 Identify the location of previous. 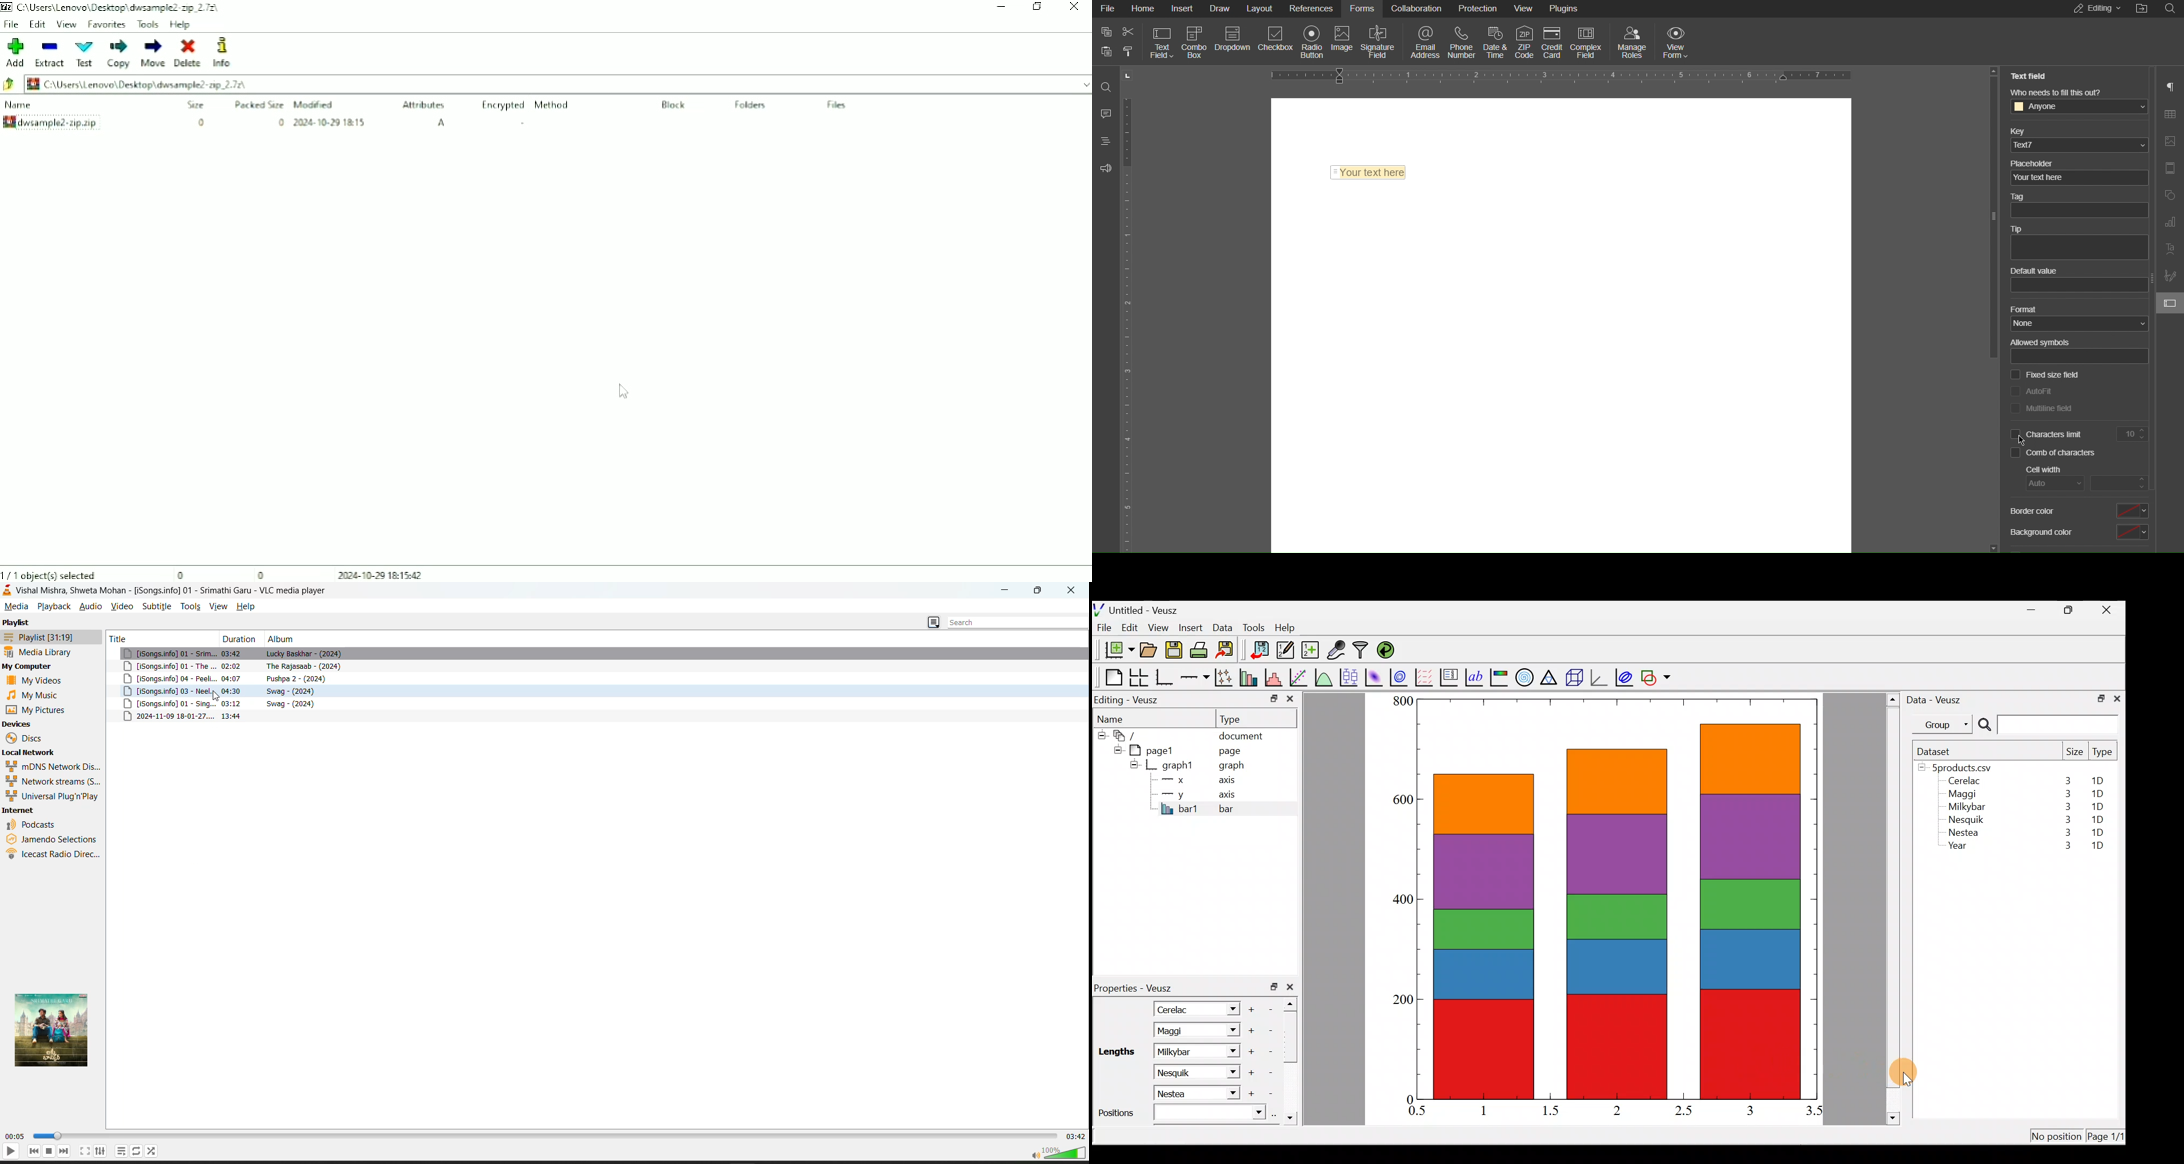
(34, 1151).